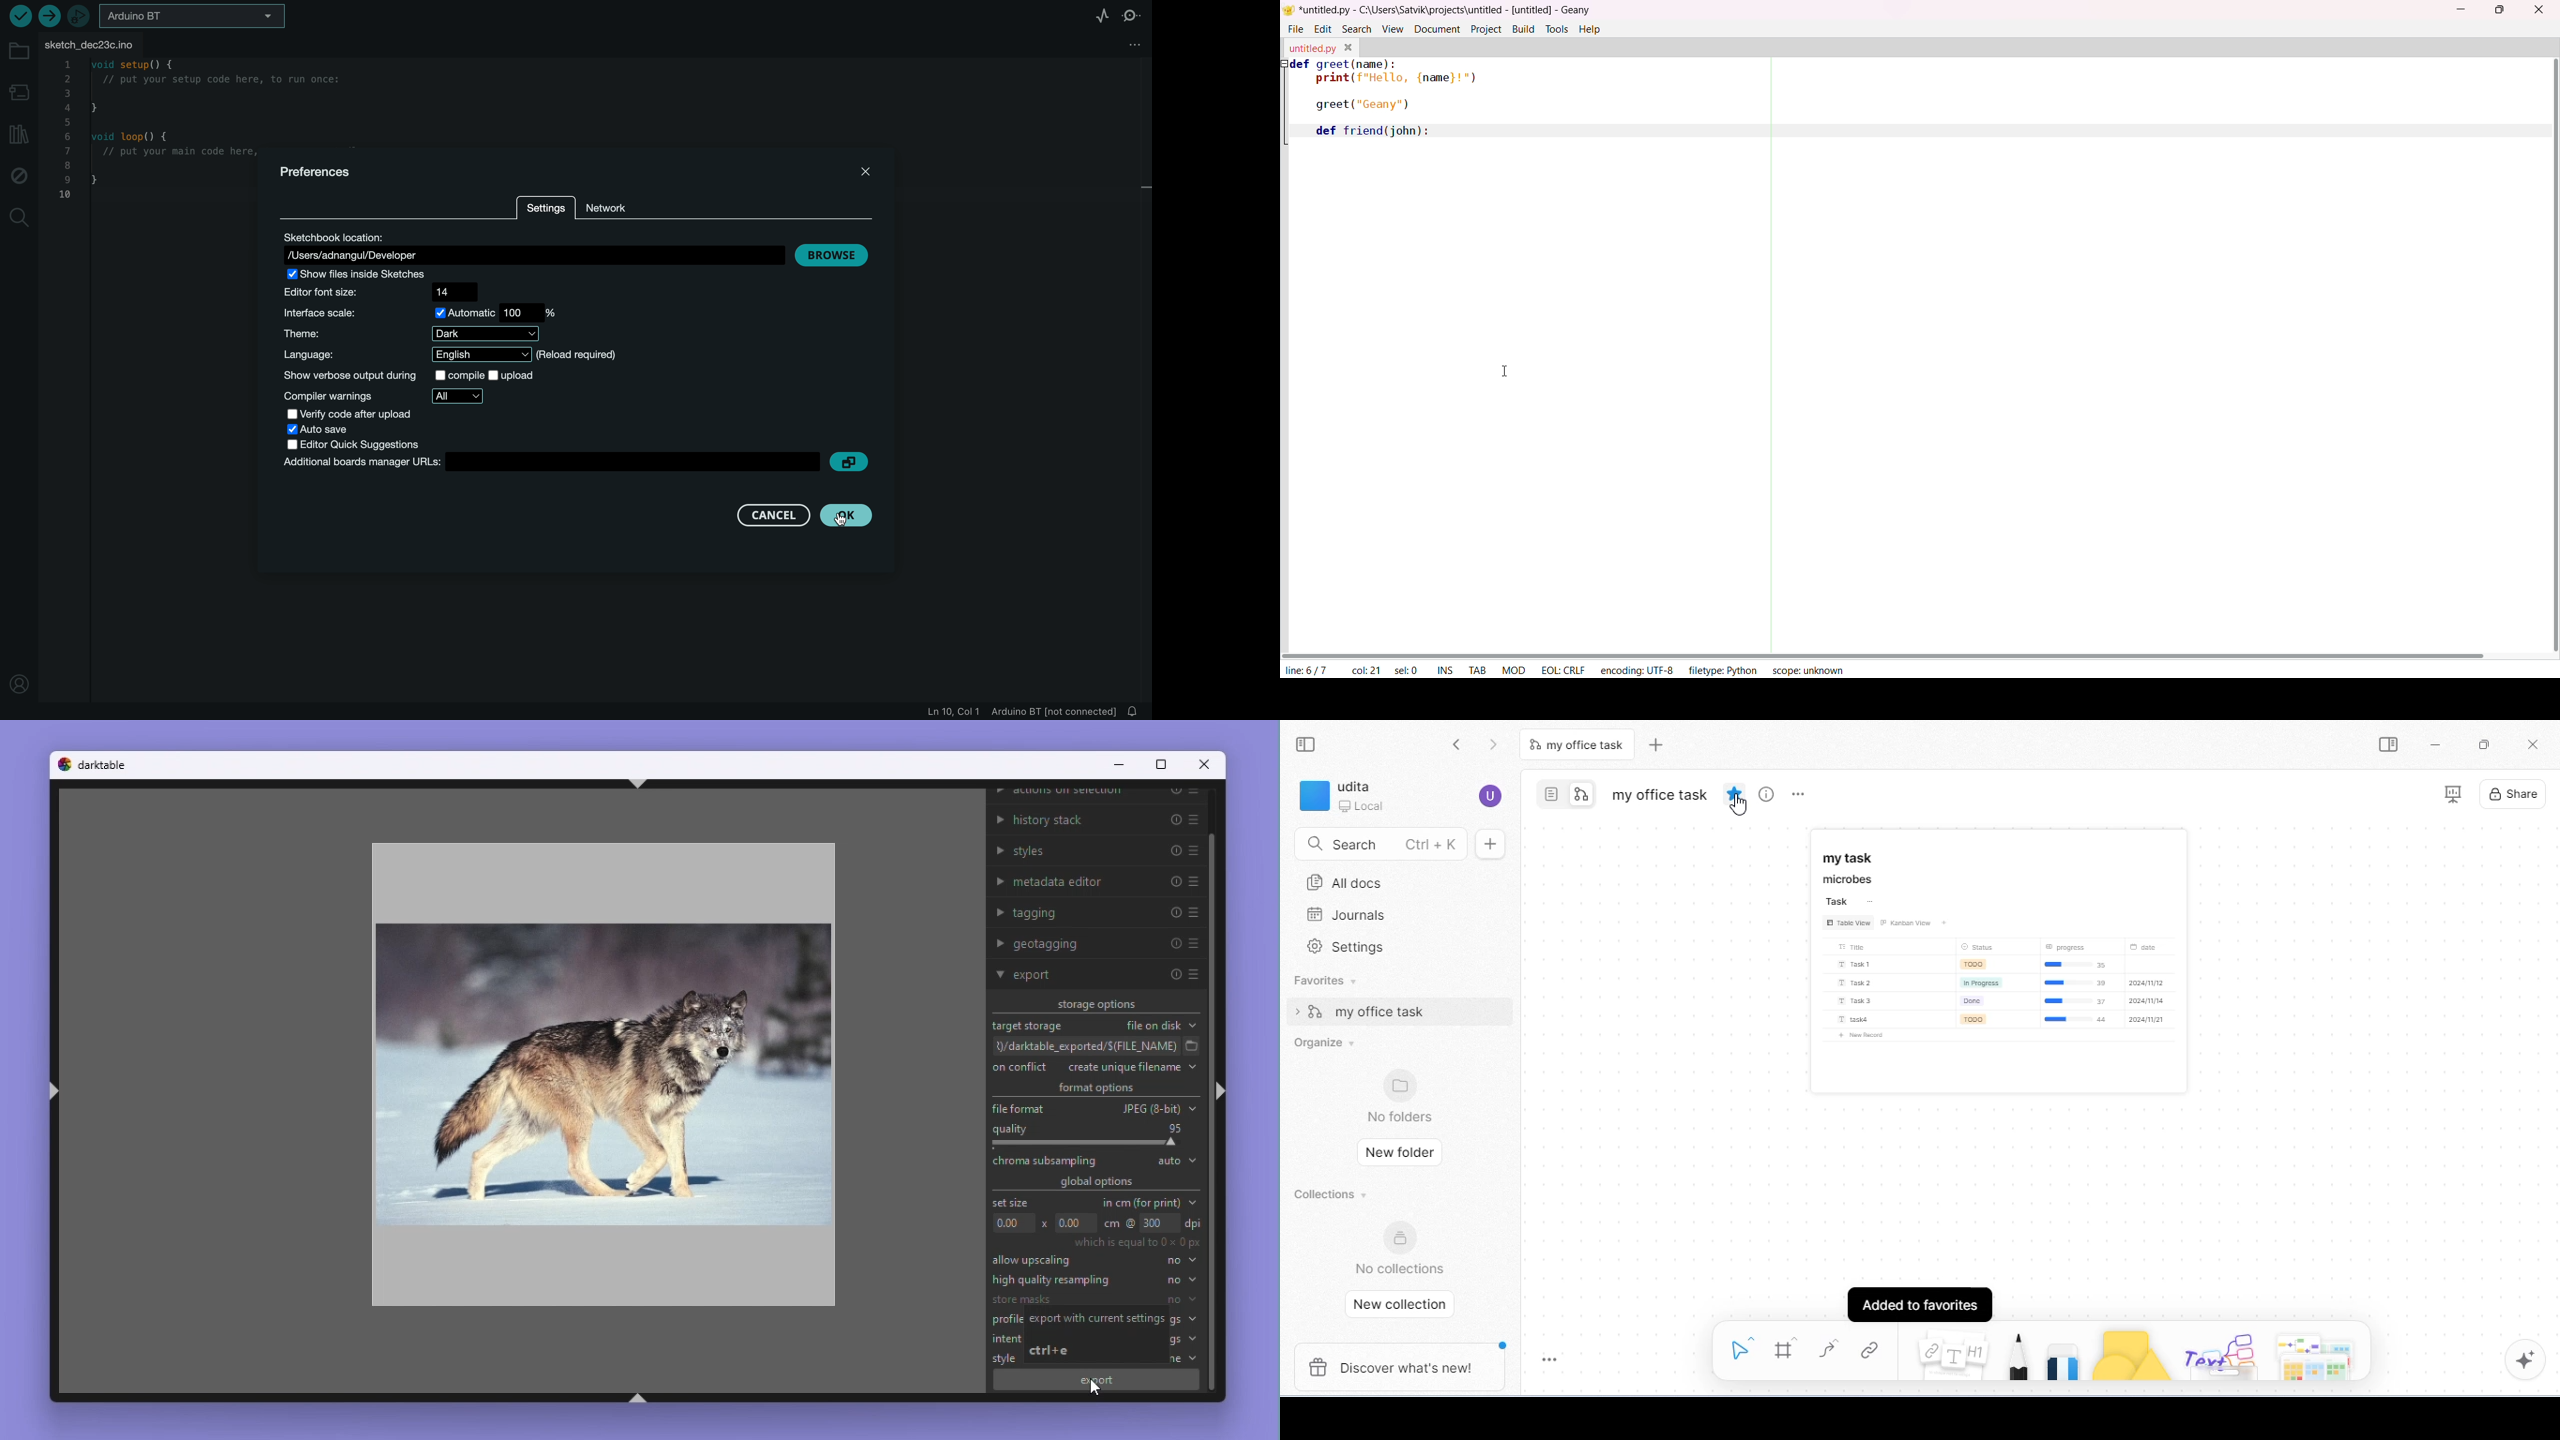 The height and width of the screenshot is (1456, 2576). I want to click on High quality Re sampling, so click(1049, 1280).